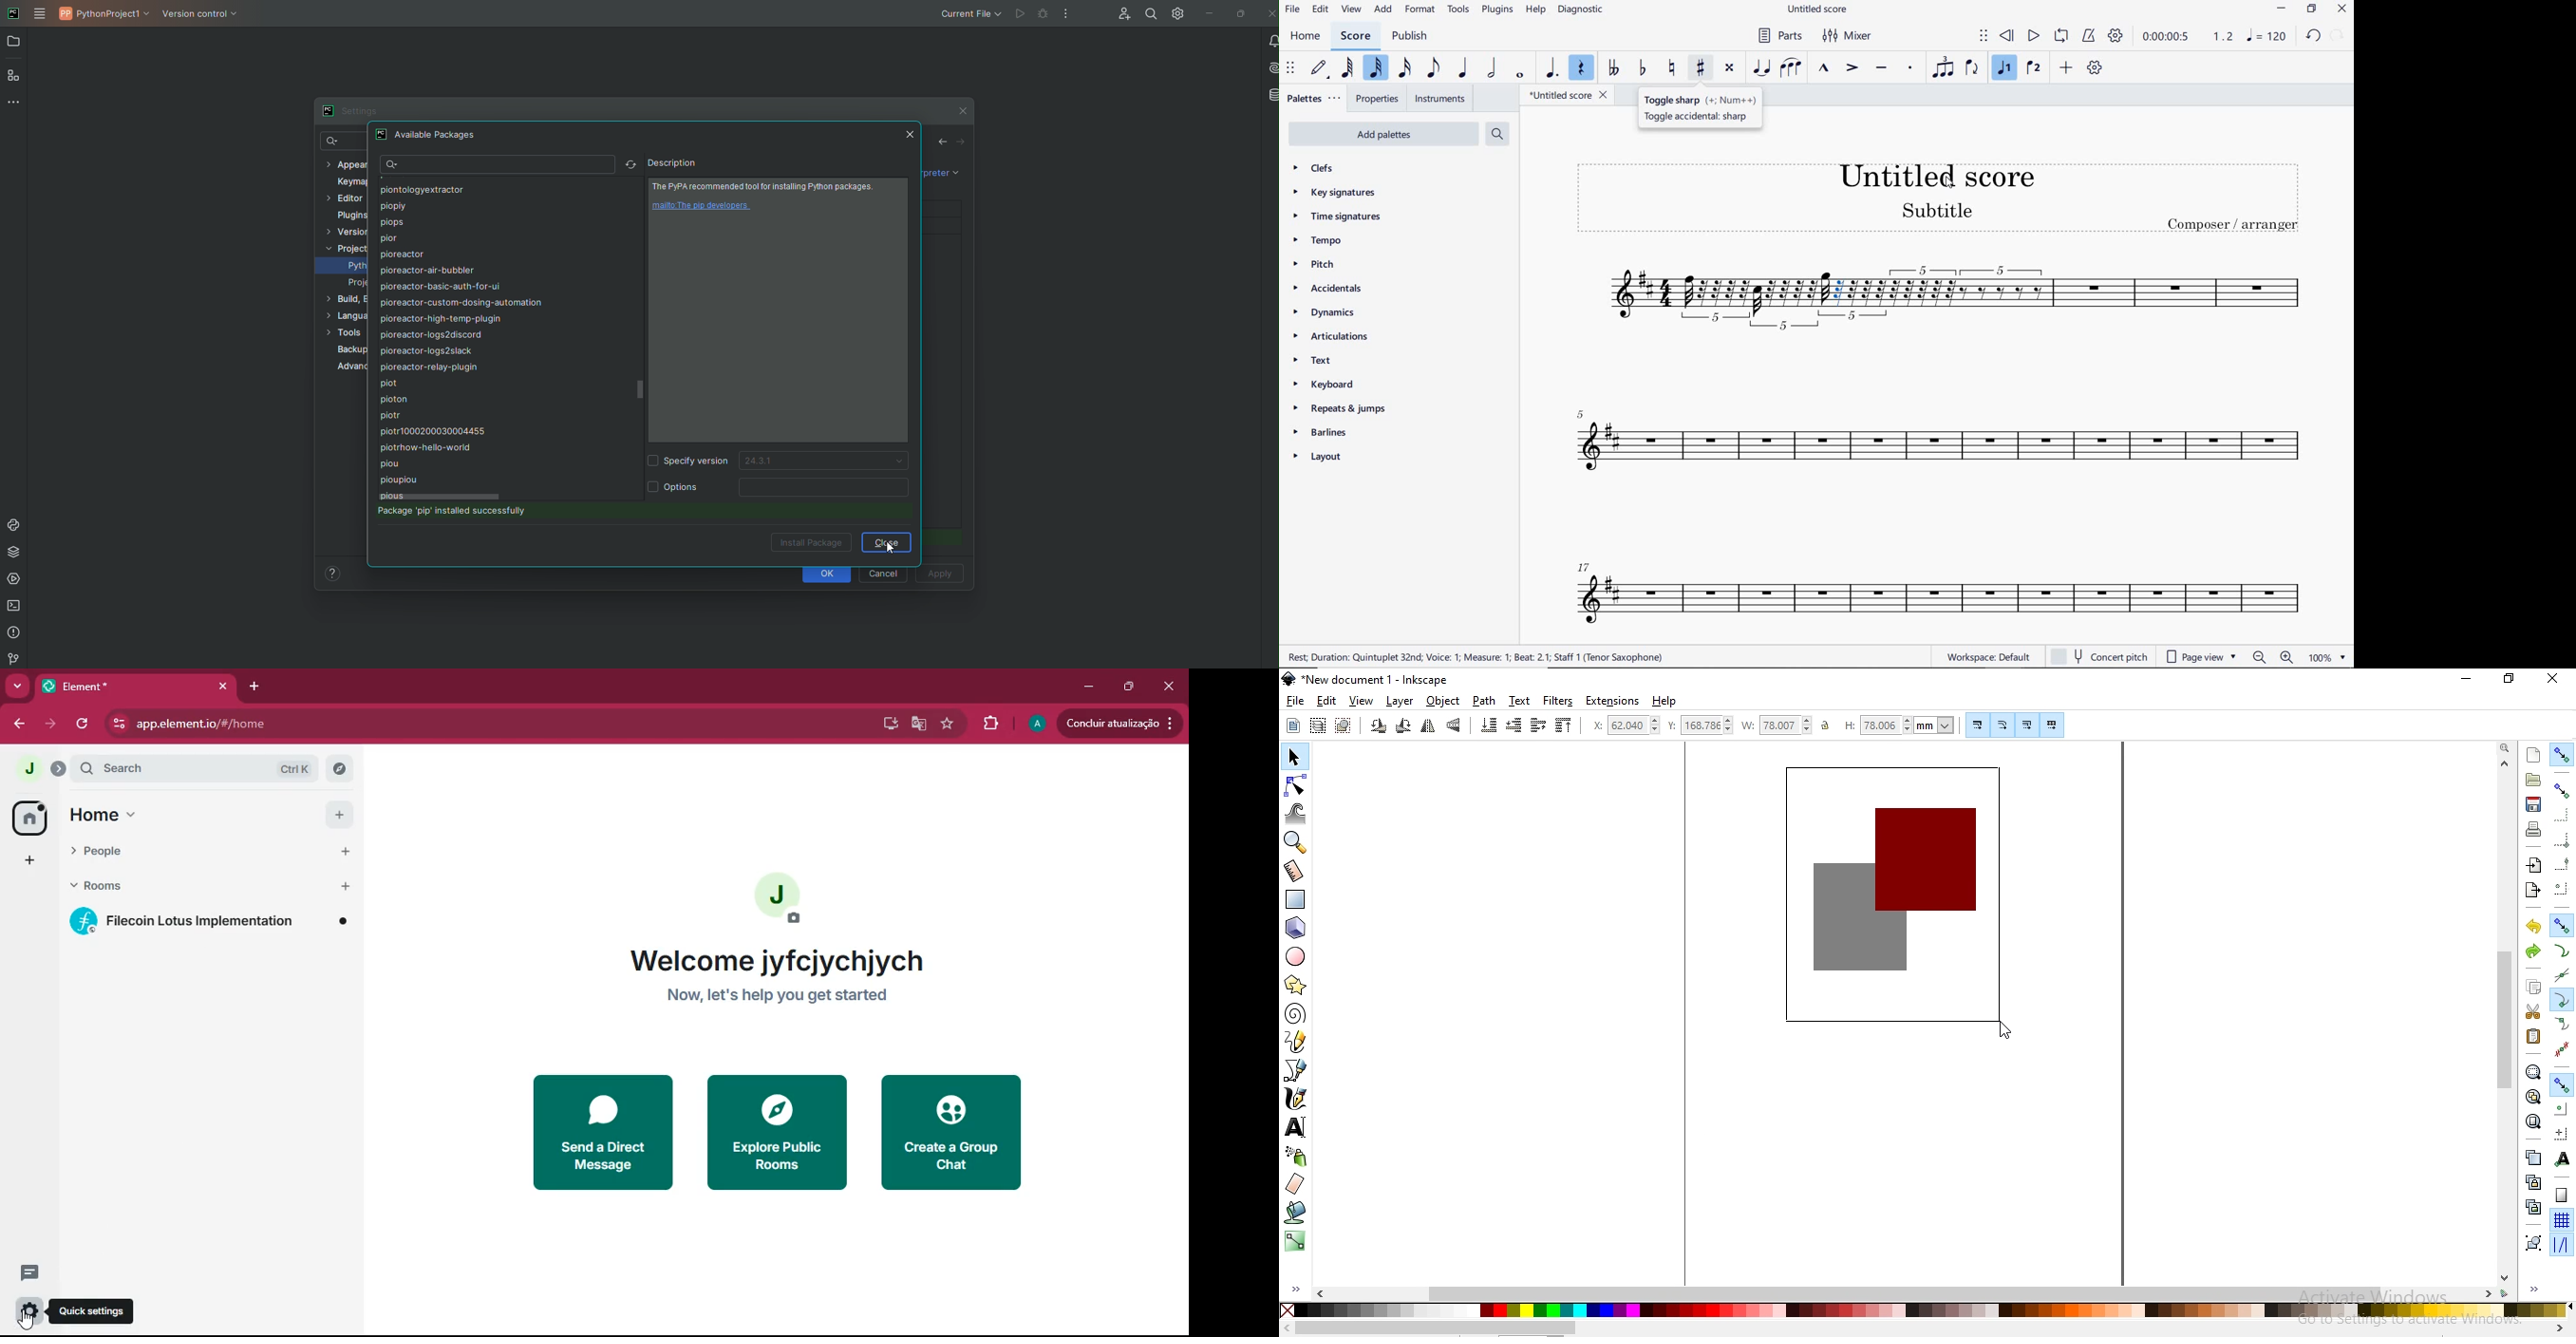 The width and height of the screenshot is (2576, 1344). What do you see at coordinates (2467, 680) in the screenshot?
I see `minimize` at bounding box center [2467, 680].